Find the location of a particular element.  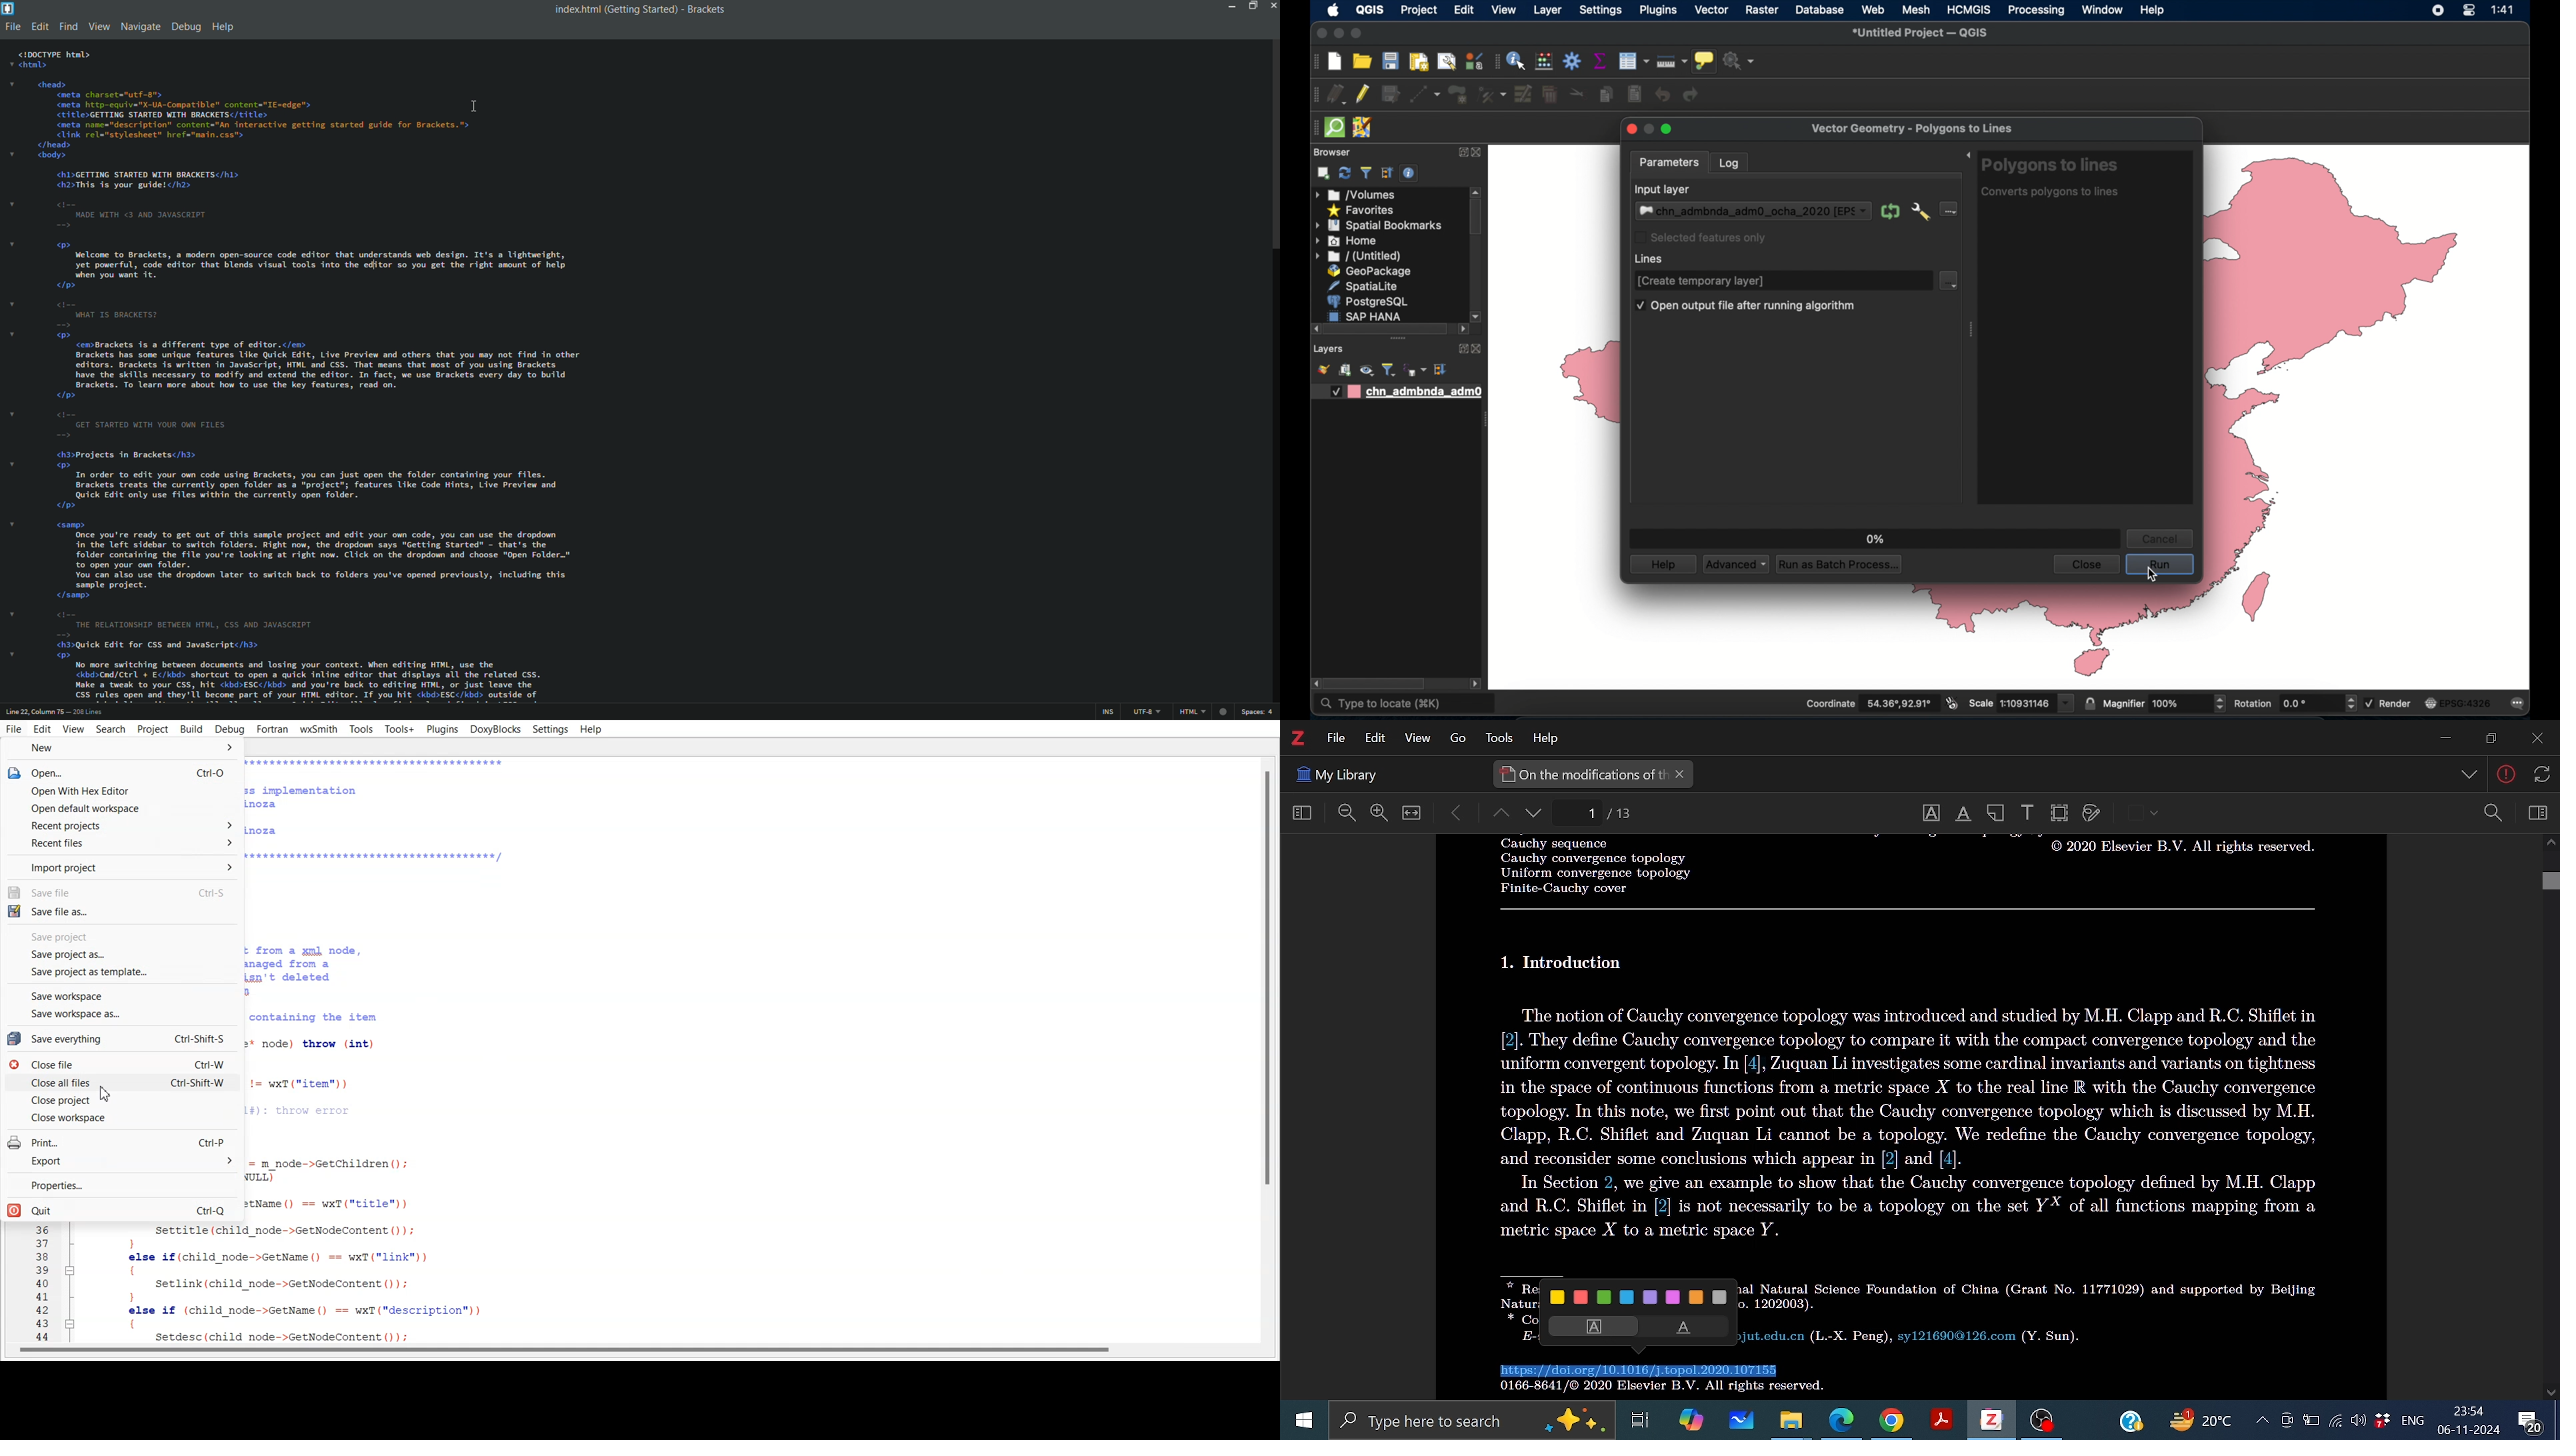

Edit is located at coordinates (43, 729).